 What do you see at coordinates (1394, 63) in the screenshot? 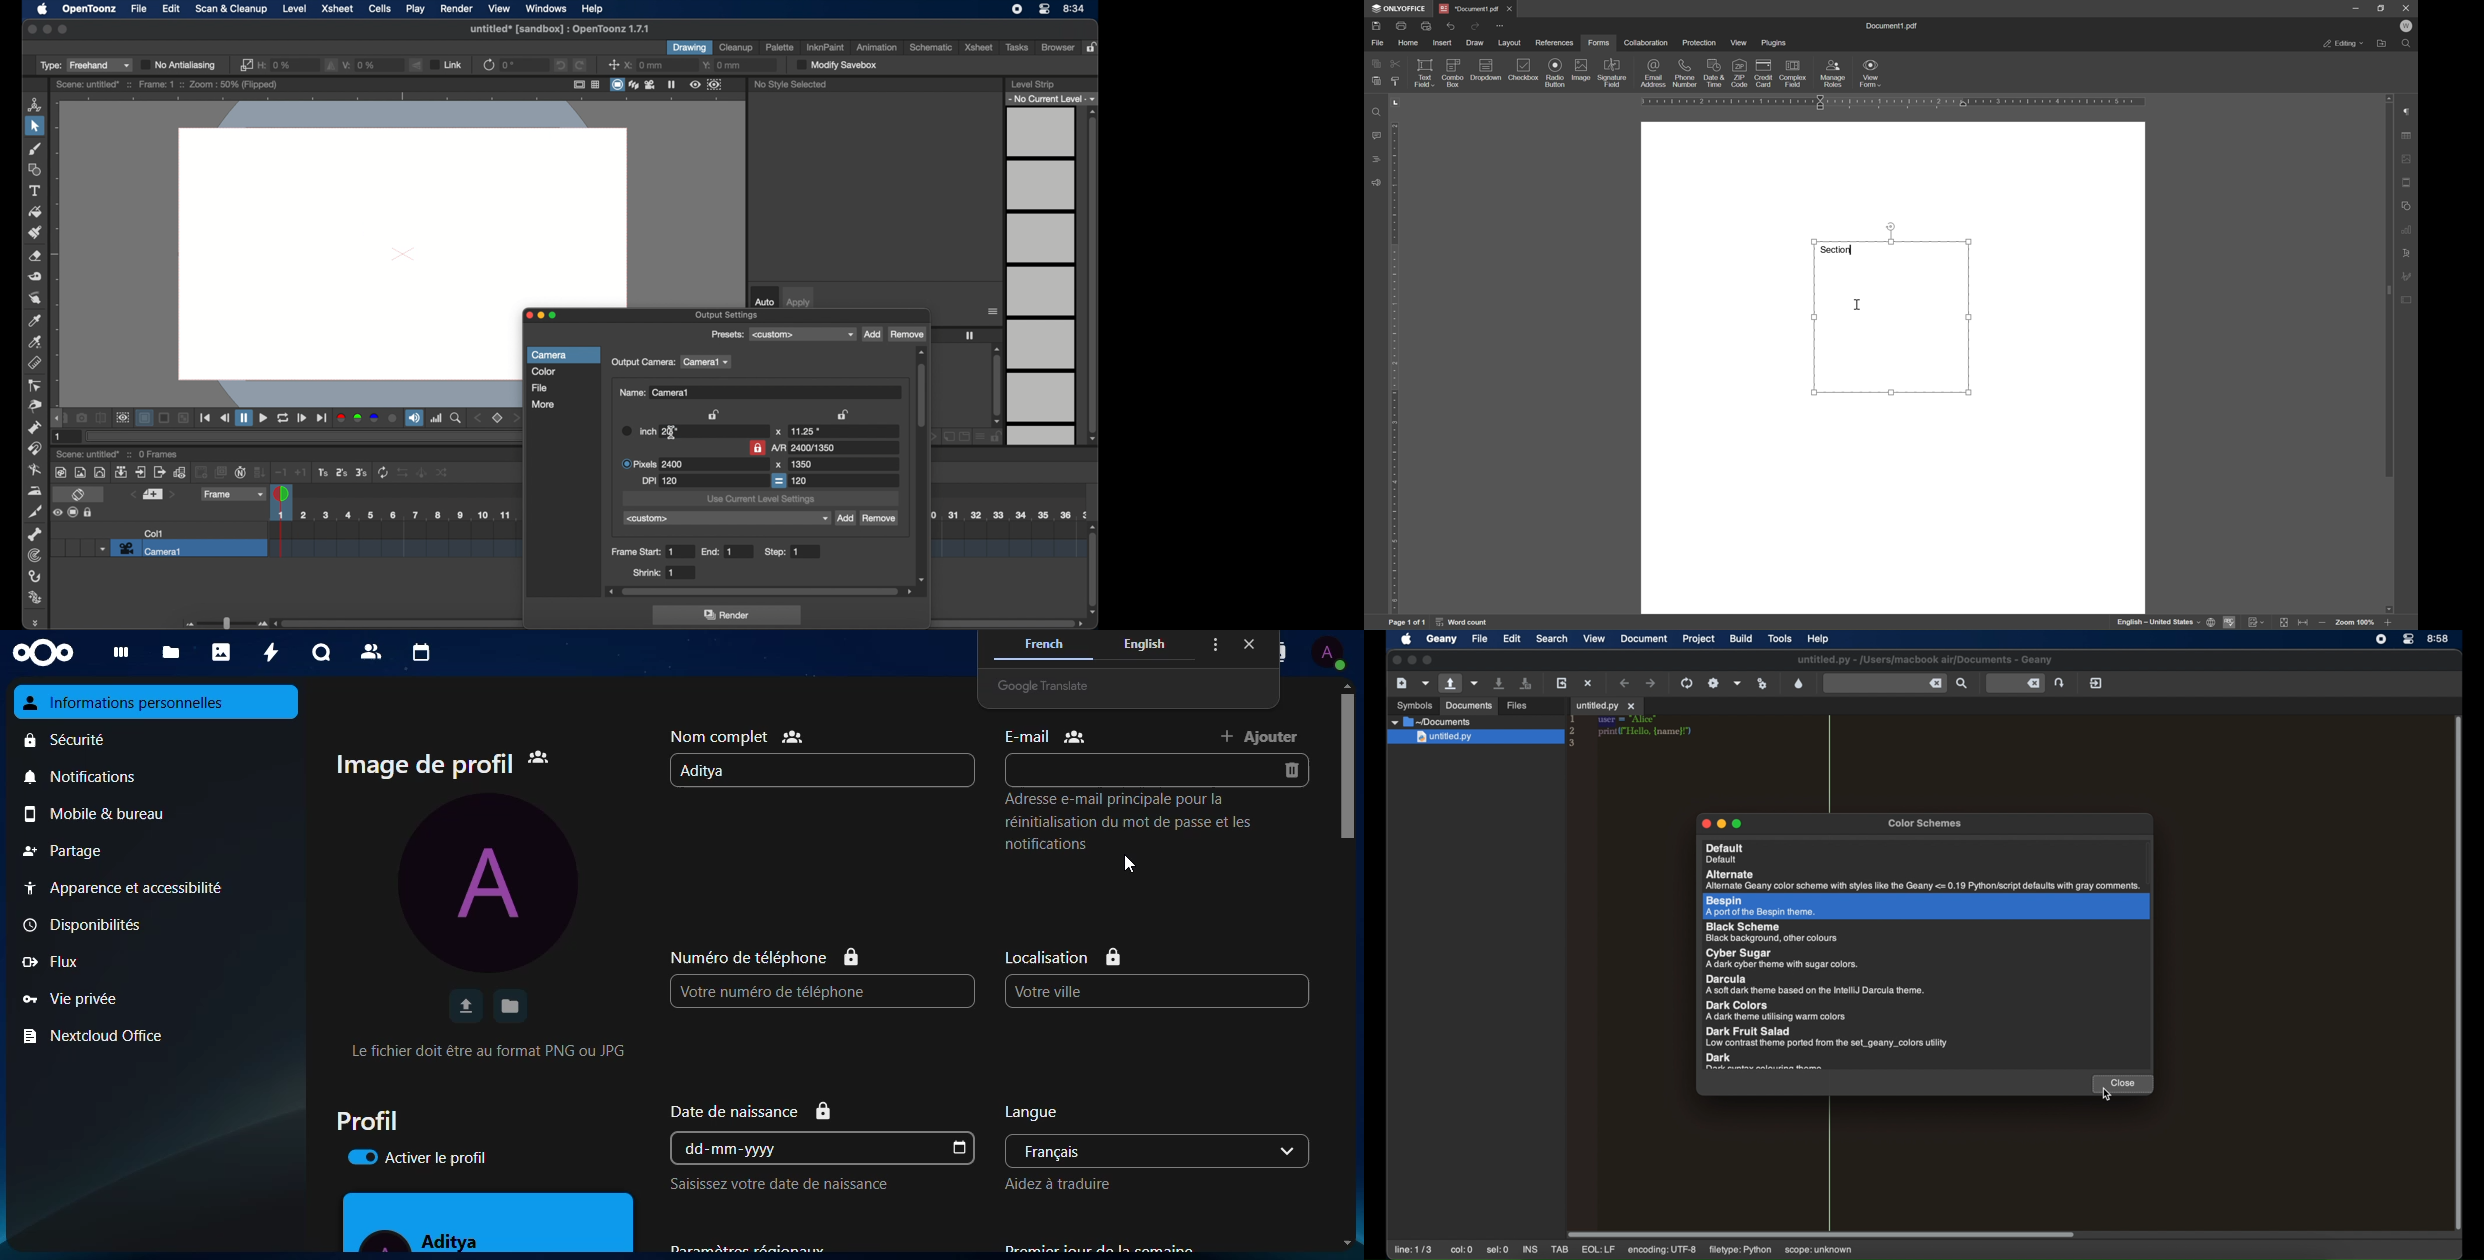
I see `cut` at bounding box center [1394, 63].